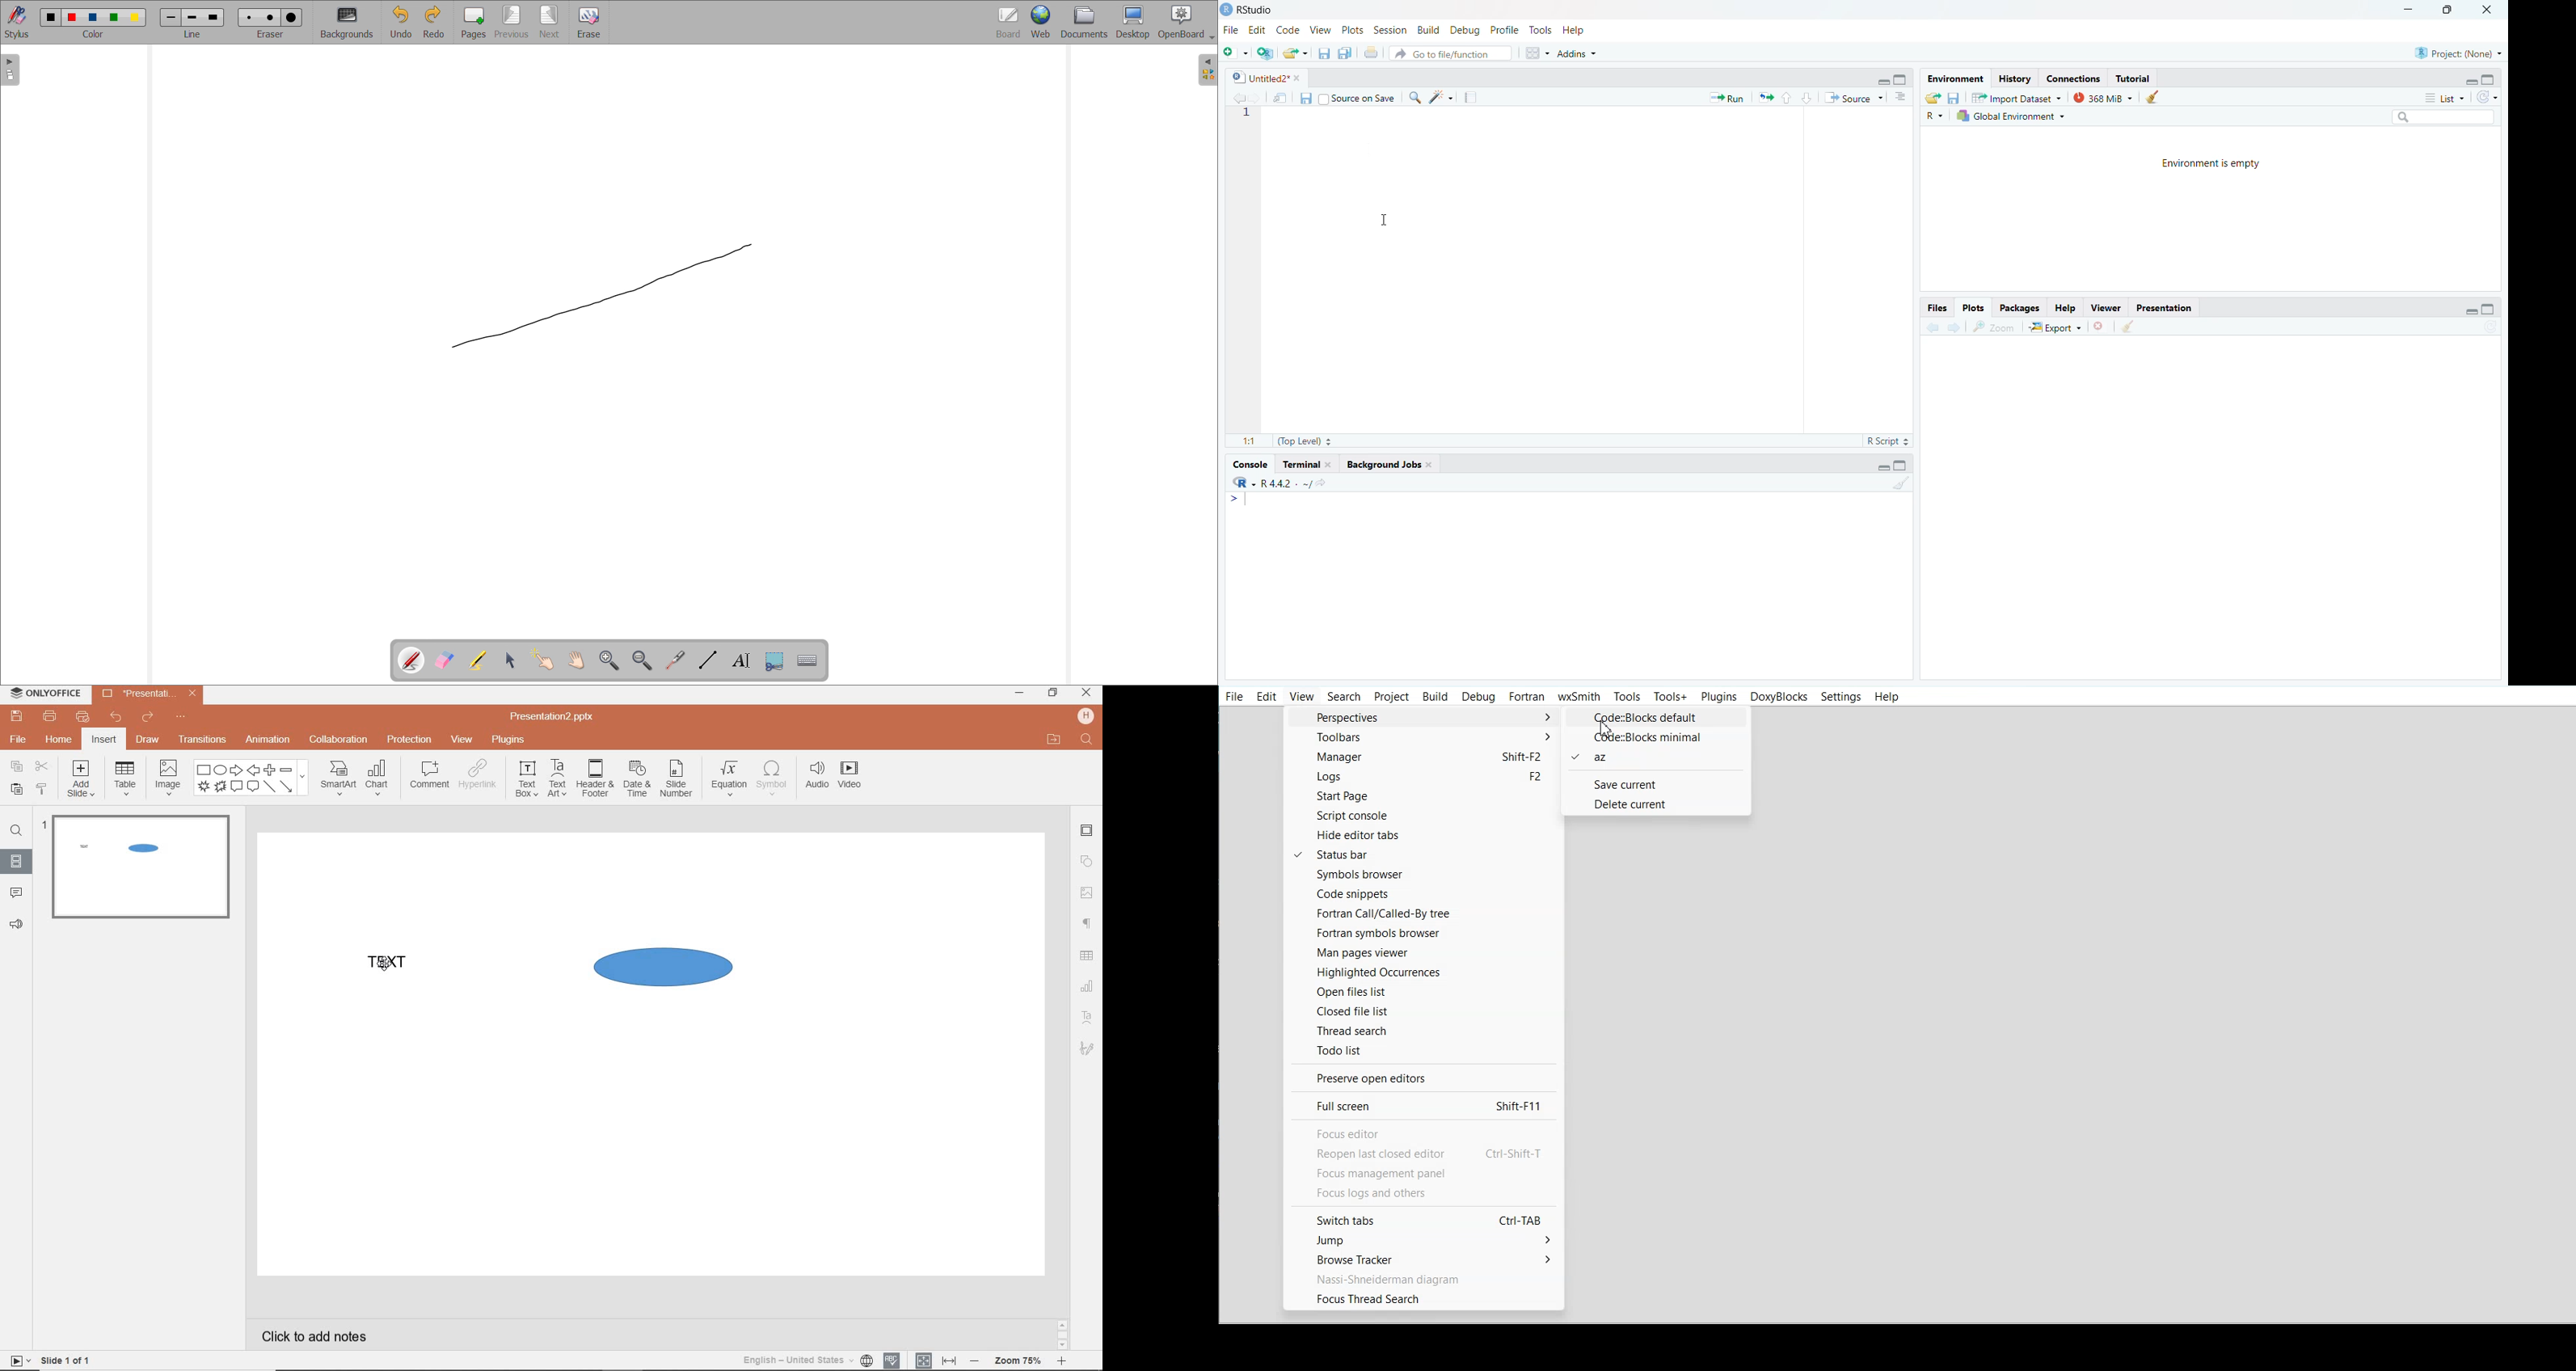 The height and width of the screenshot is (1372, 2576). I want to click on Tools, so click(1541, 30).